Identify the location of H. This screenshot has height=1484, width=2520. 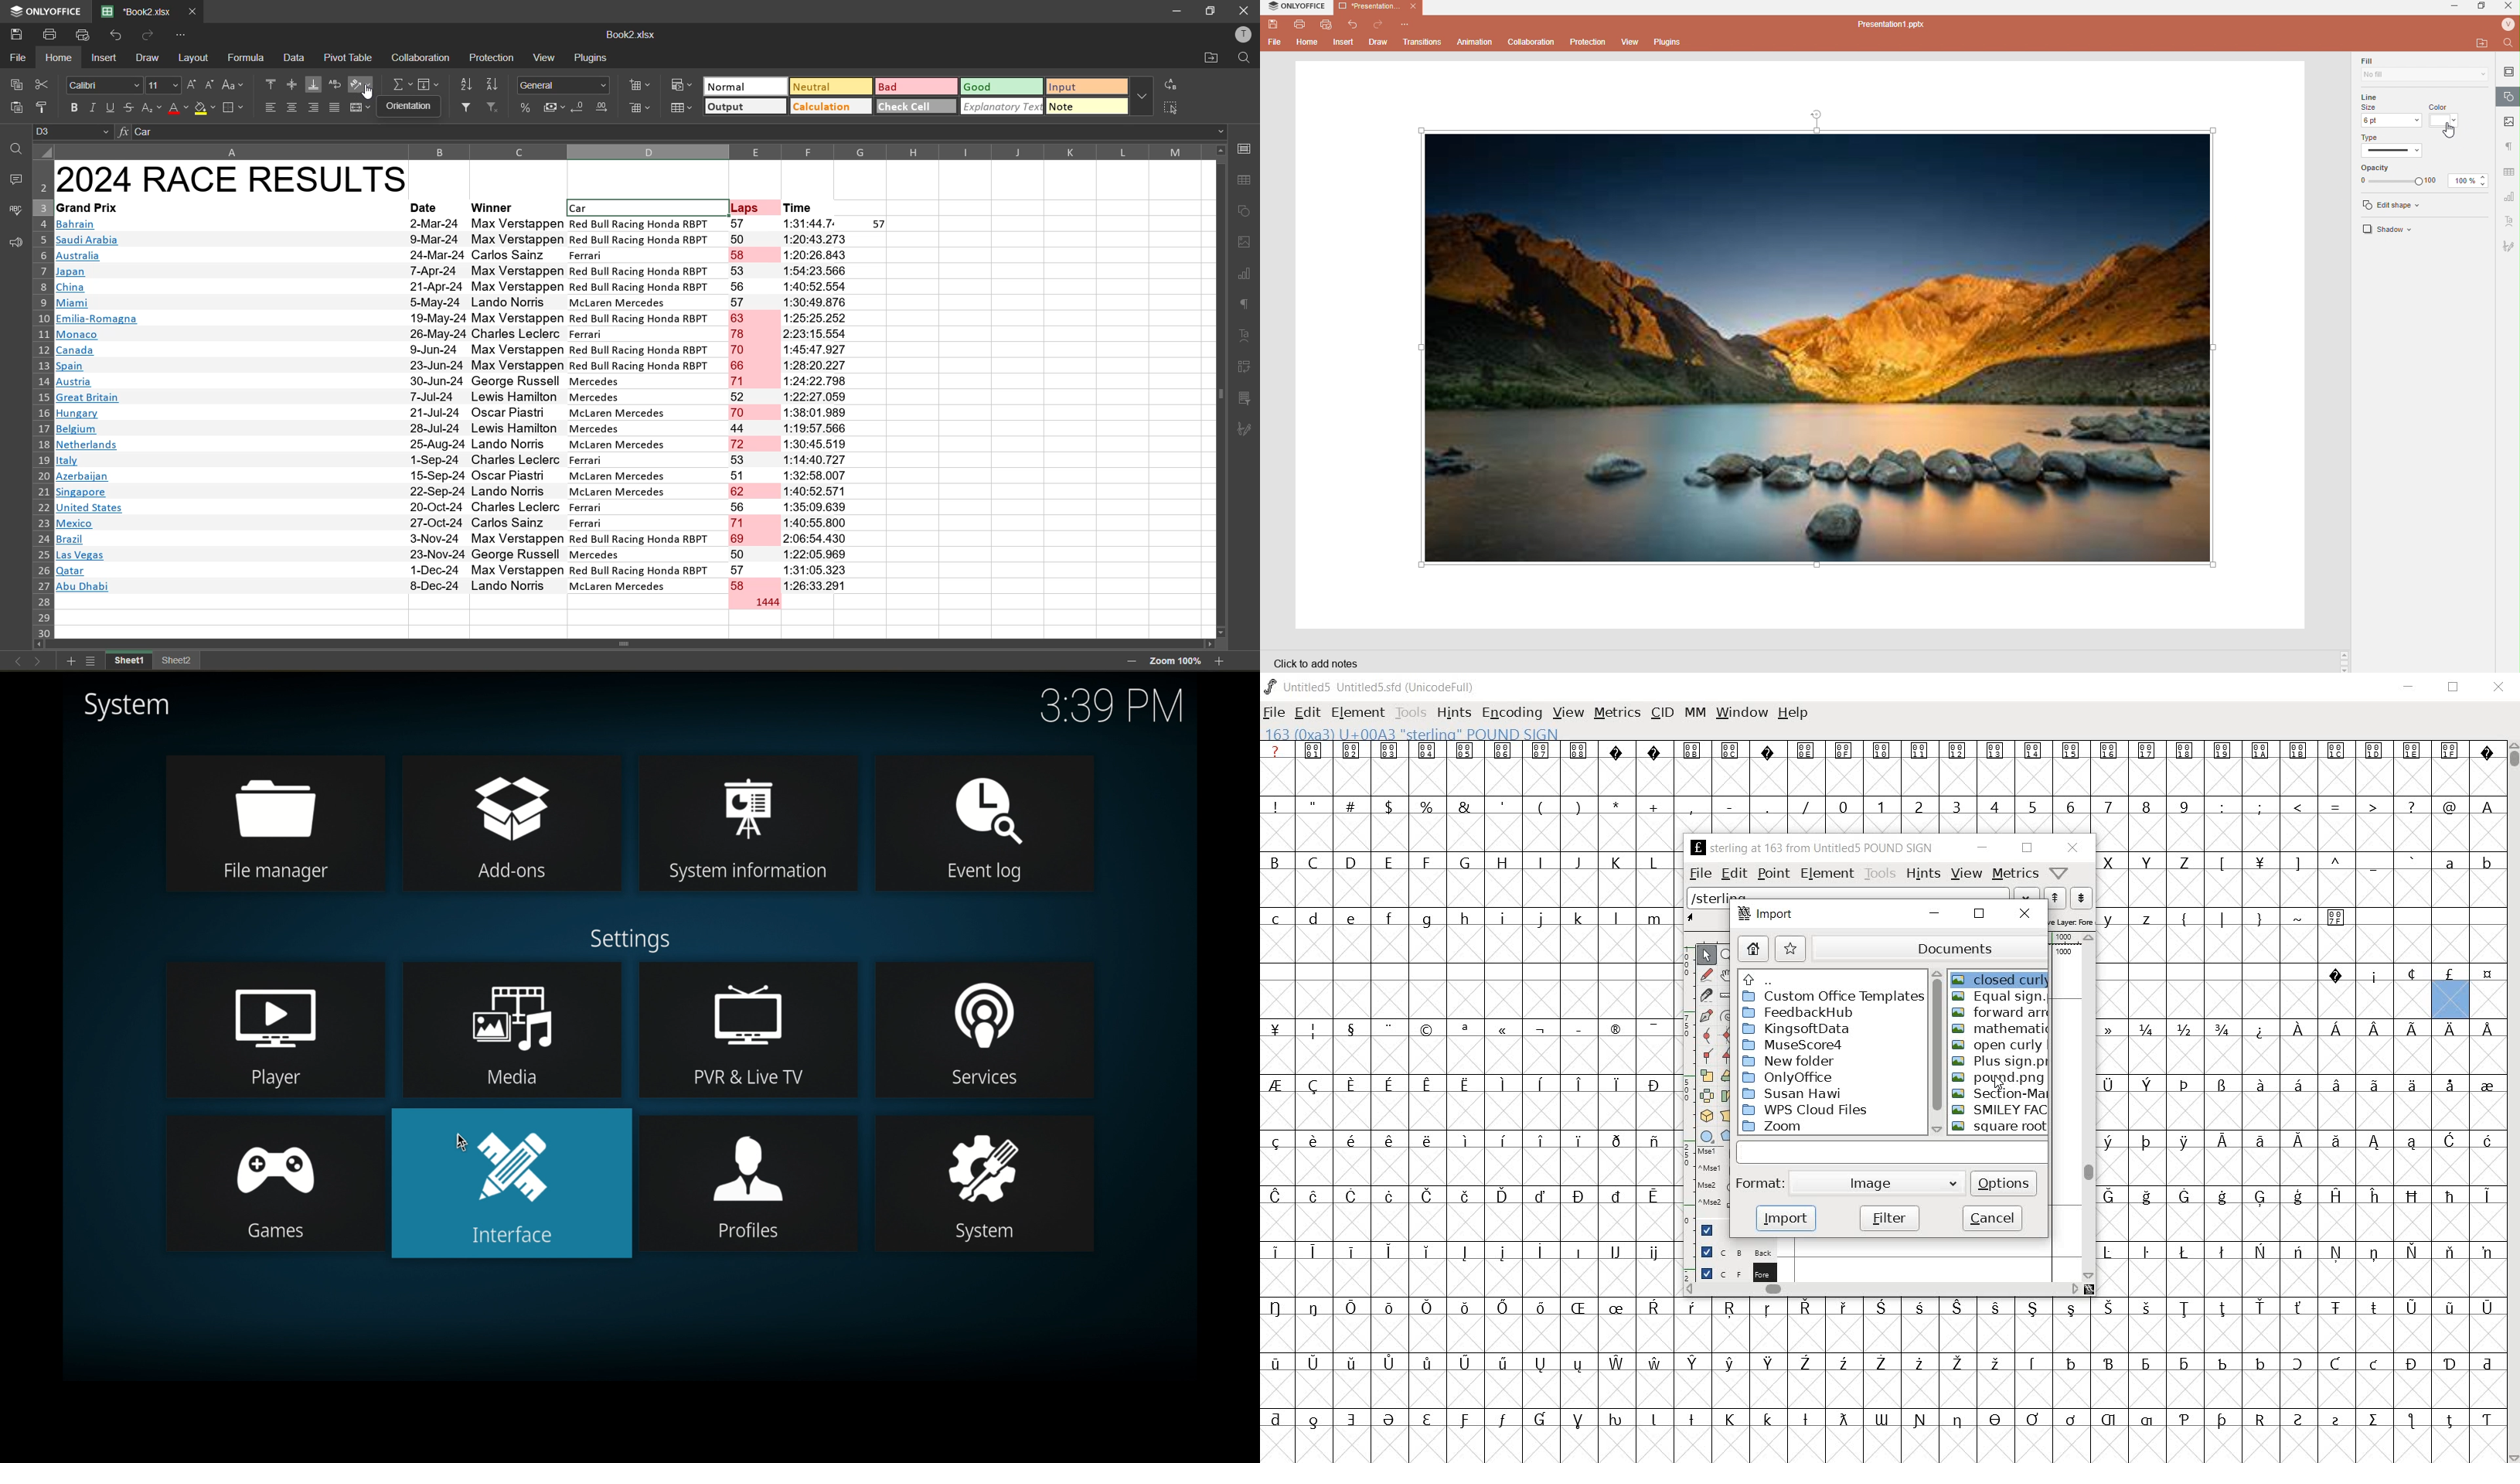
(1503, 863).